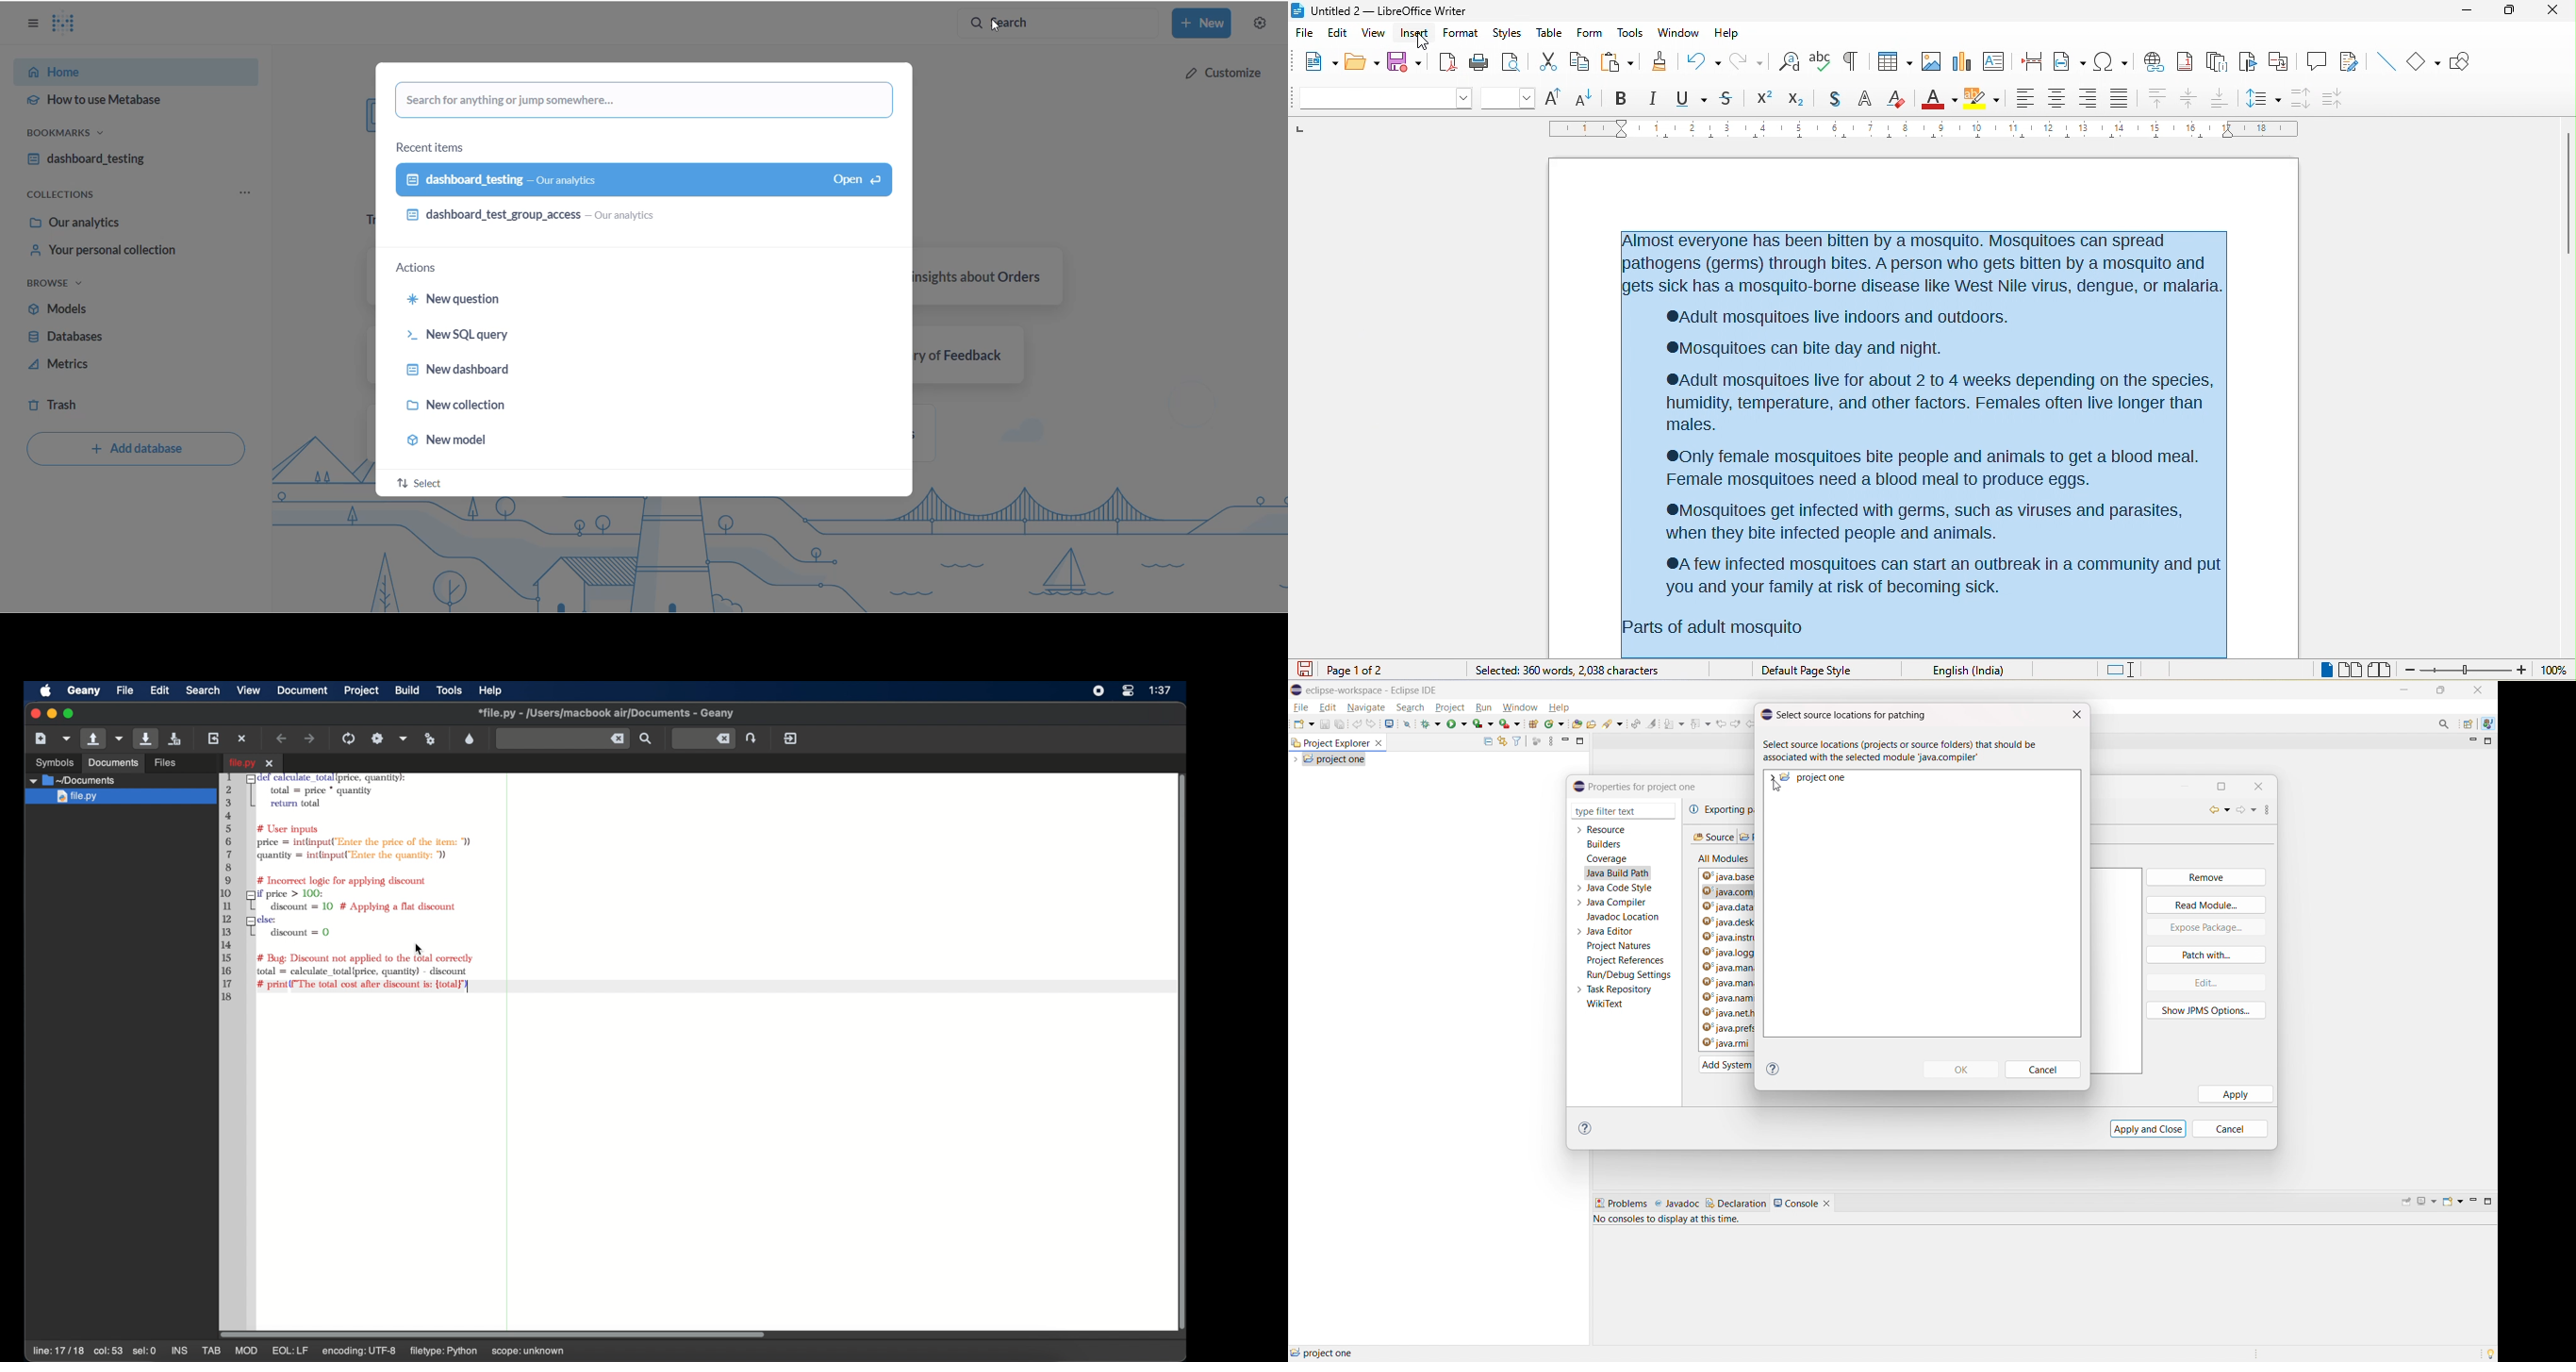  I want to click on justified, so click(2119, 99).